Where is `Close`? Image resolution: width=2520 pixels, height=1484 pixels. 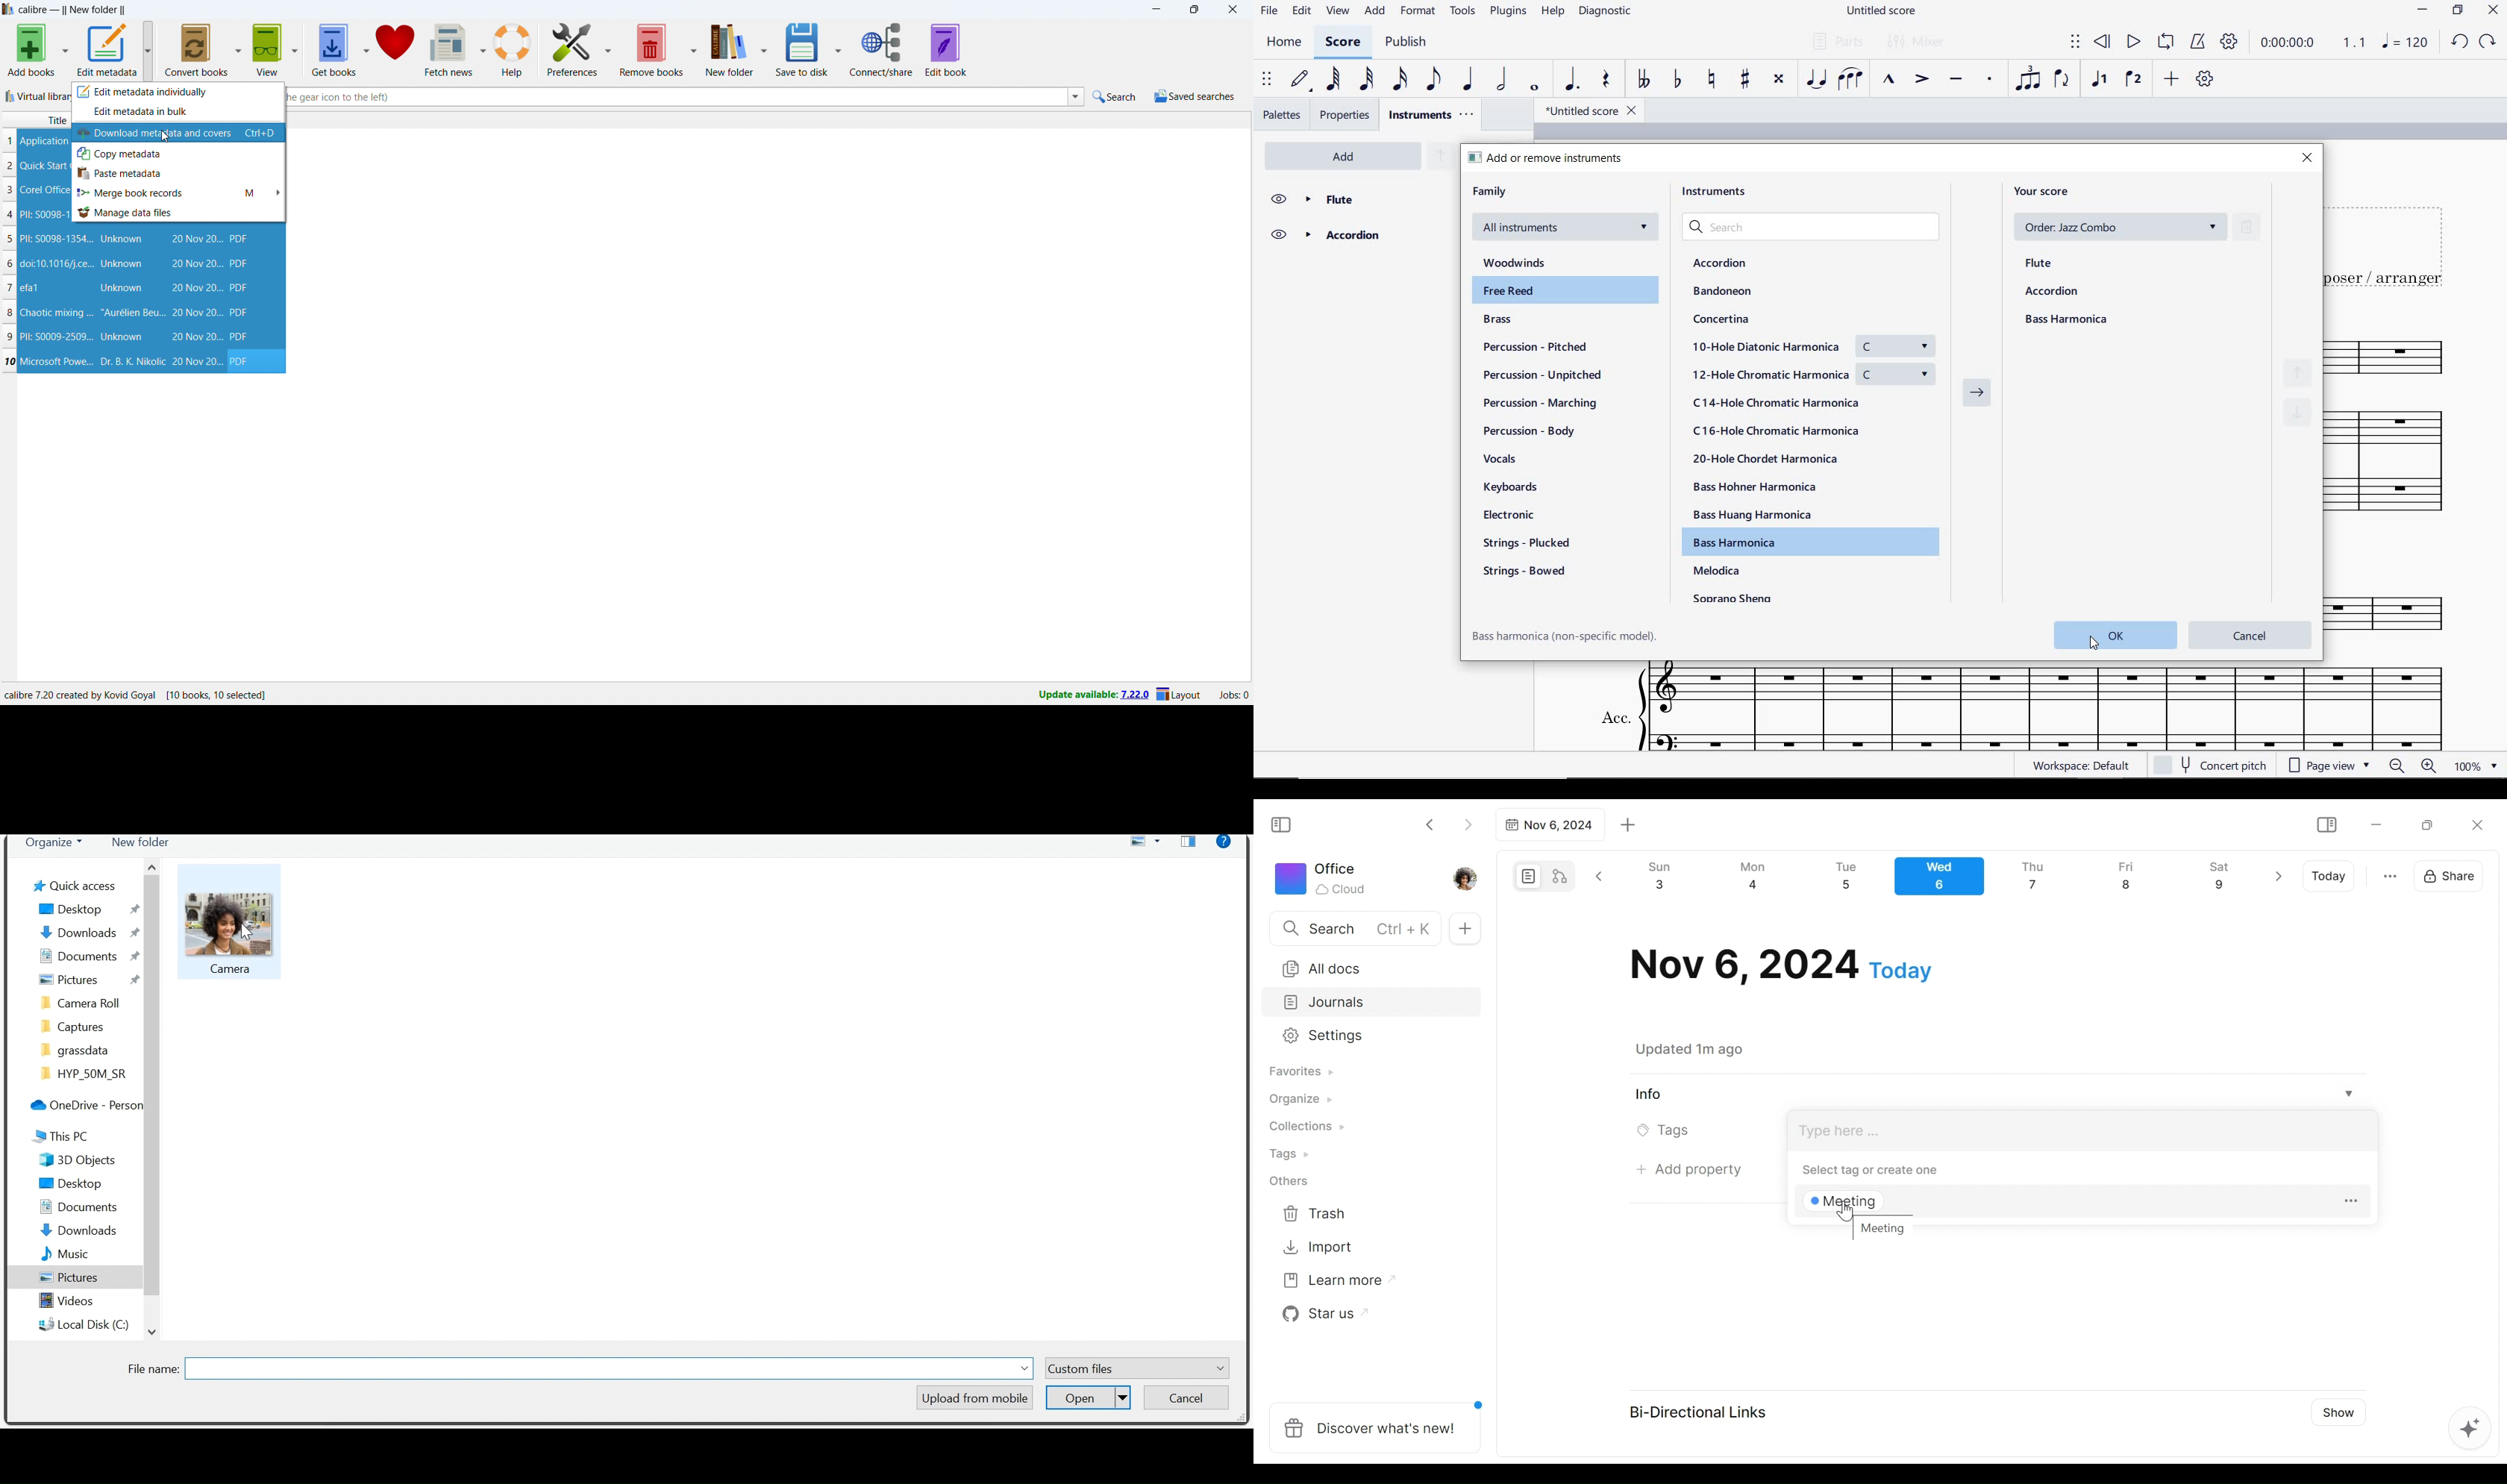
Close is located at coordinates (2476, 825).